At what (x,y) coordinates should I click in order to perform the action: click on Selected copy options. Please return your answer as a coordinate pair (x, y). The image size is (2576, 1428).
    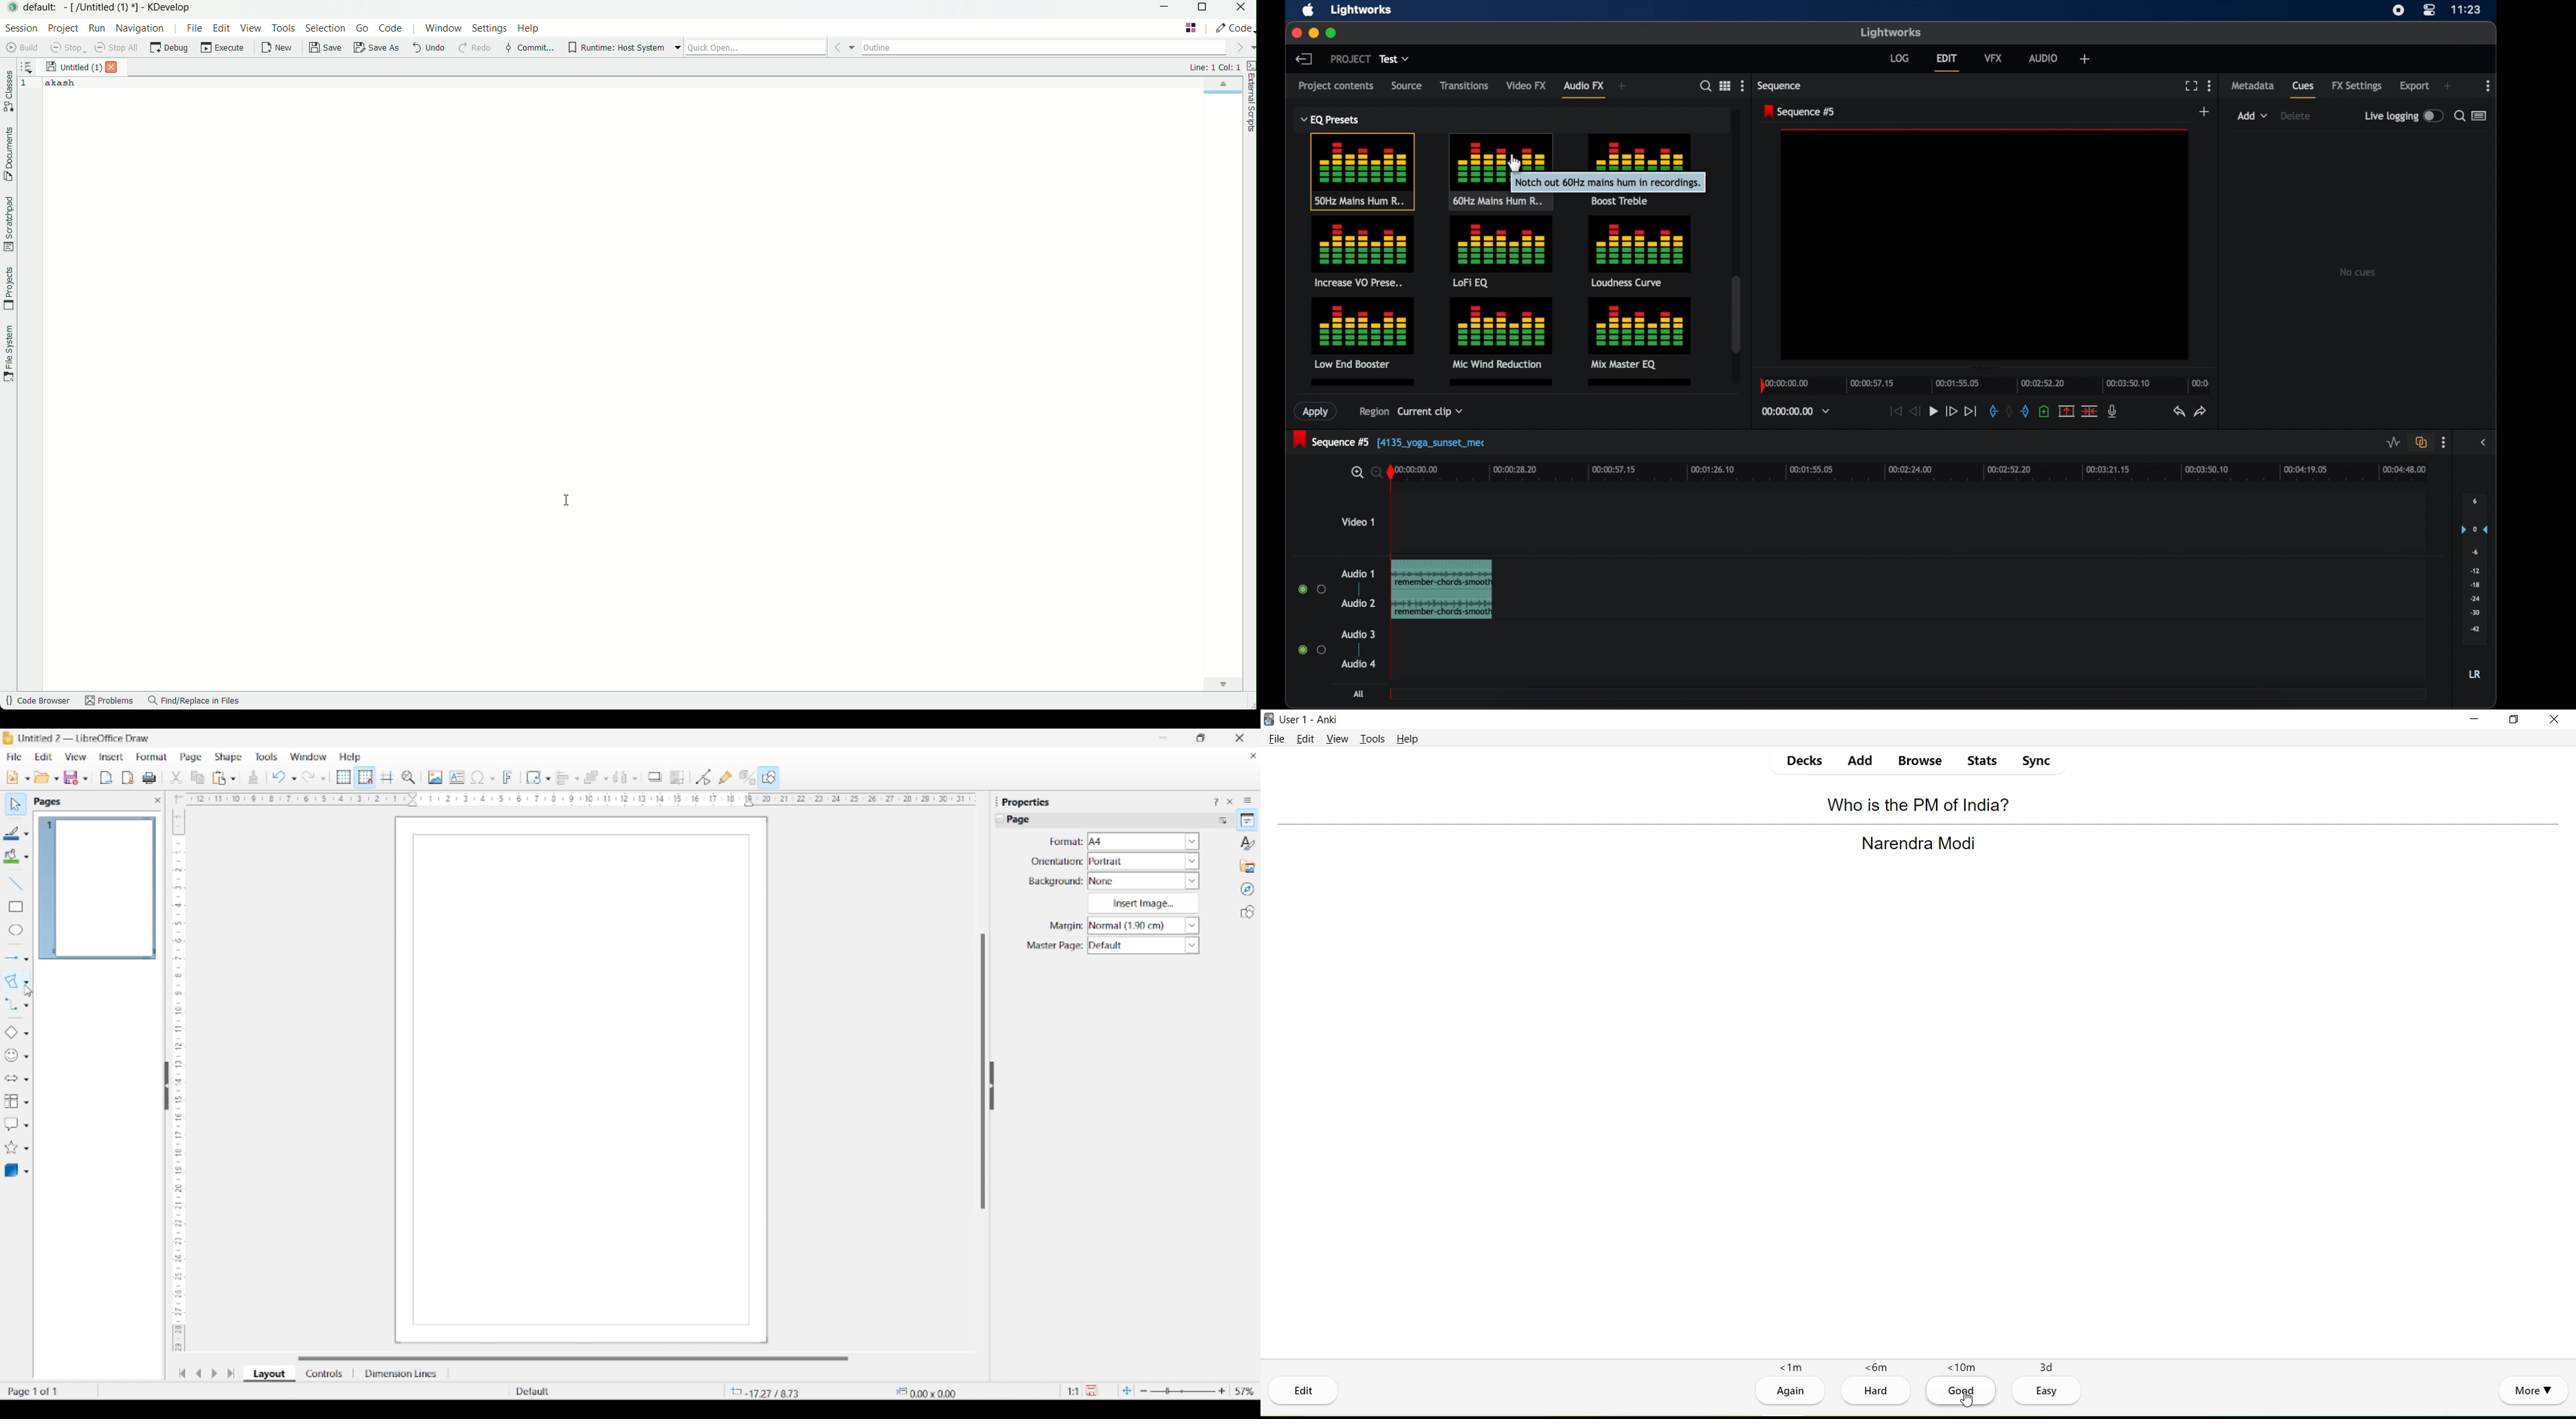
    Looking at the image, I should click on (176, 778).